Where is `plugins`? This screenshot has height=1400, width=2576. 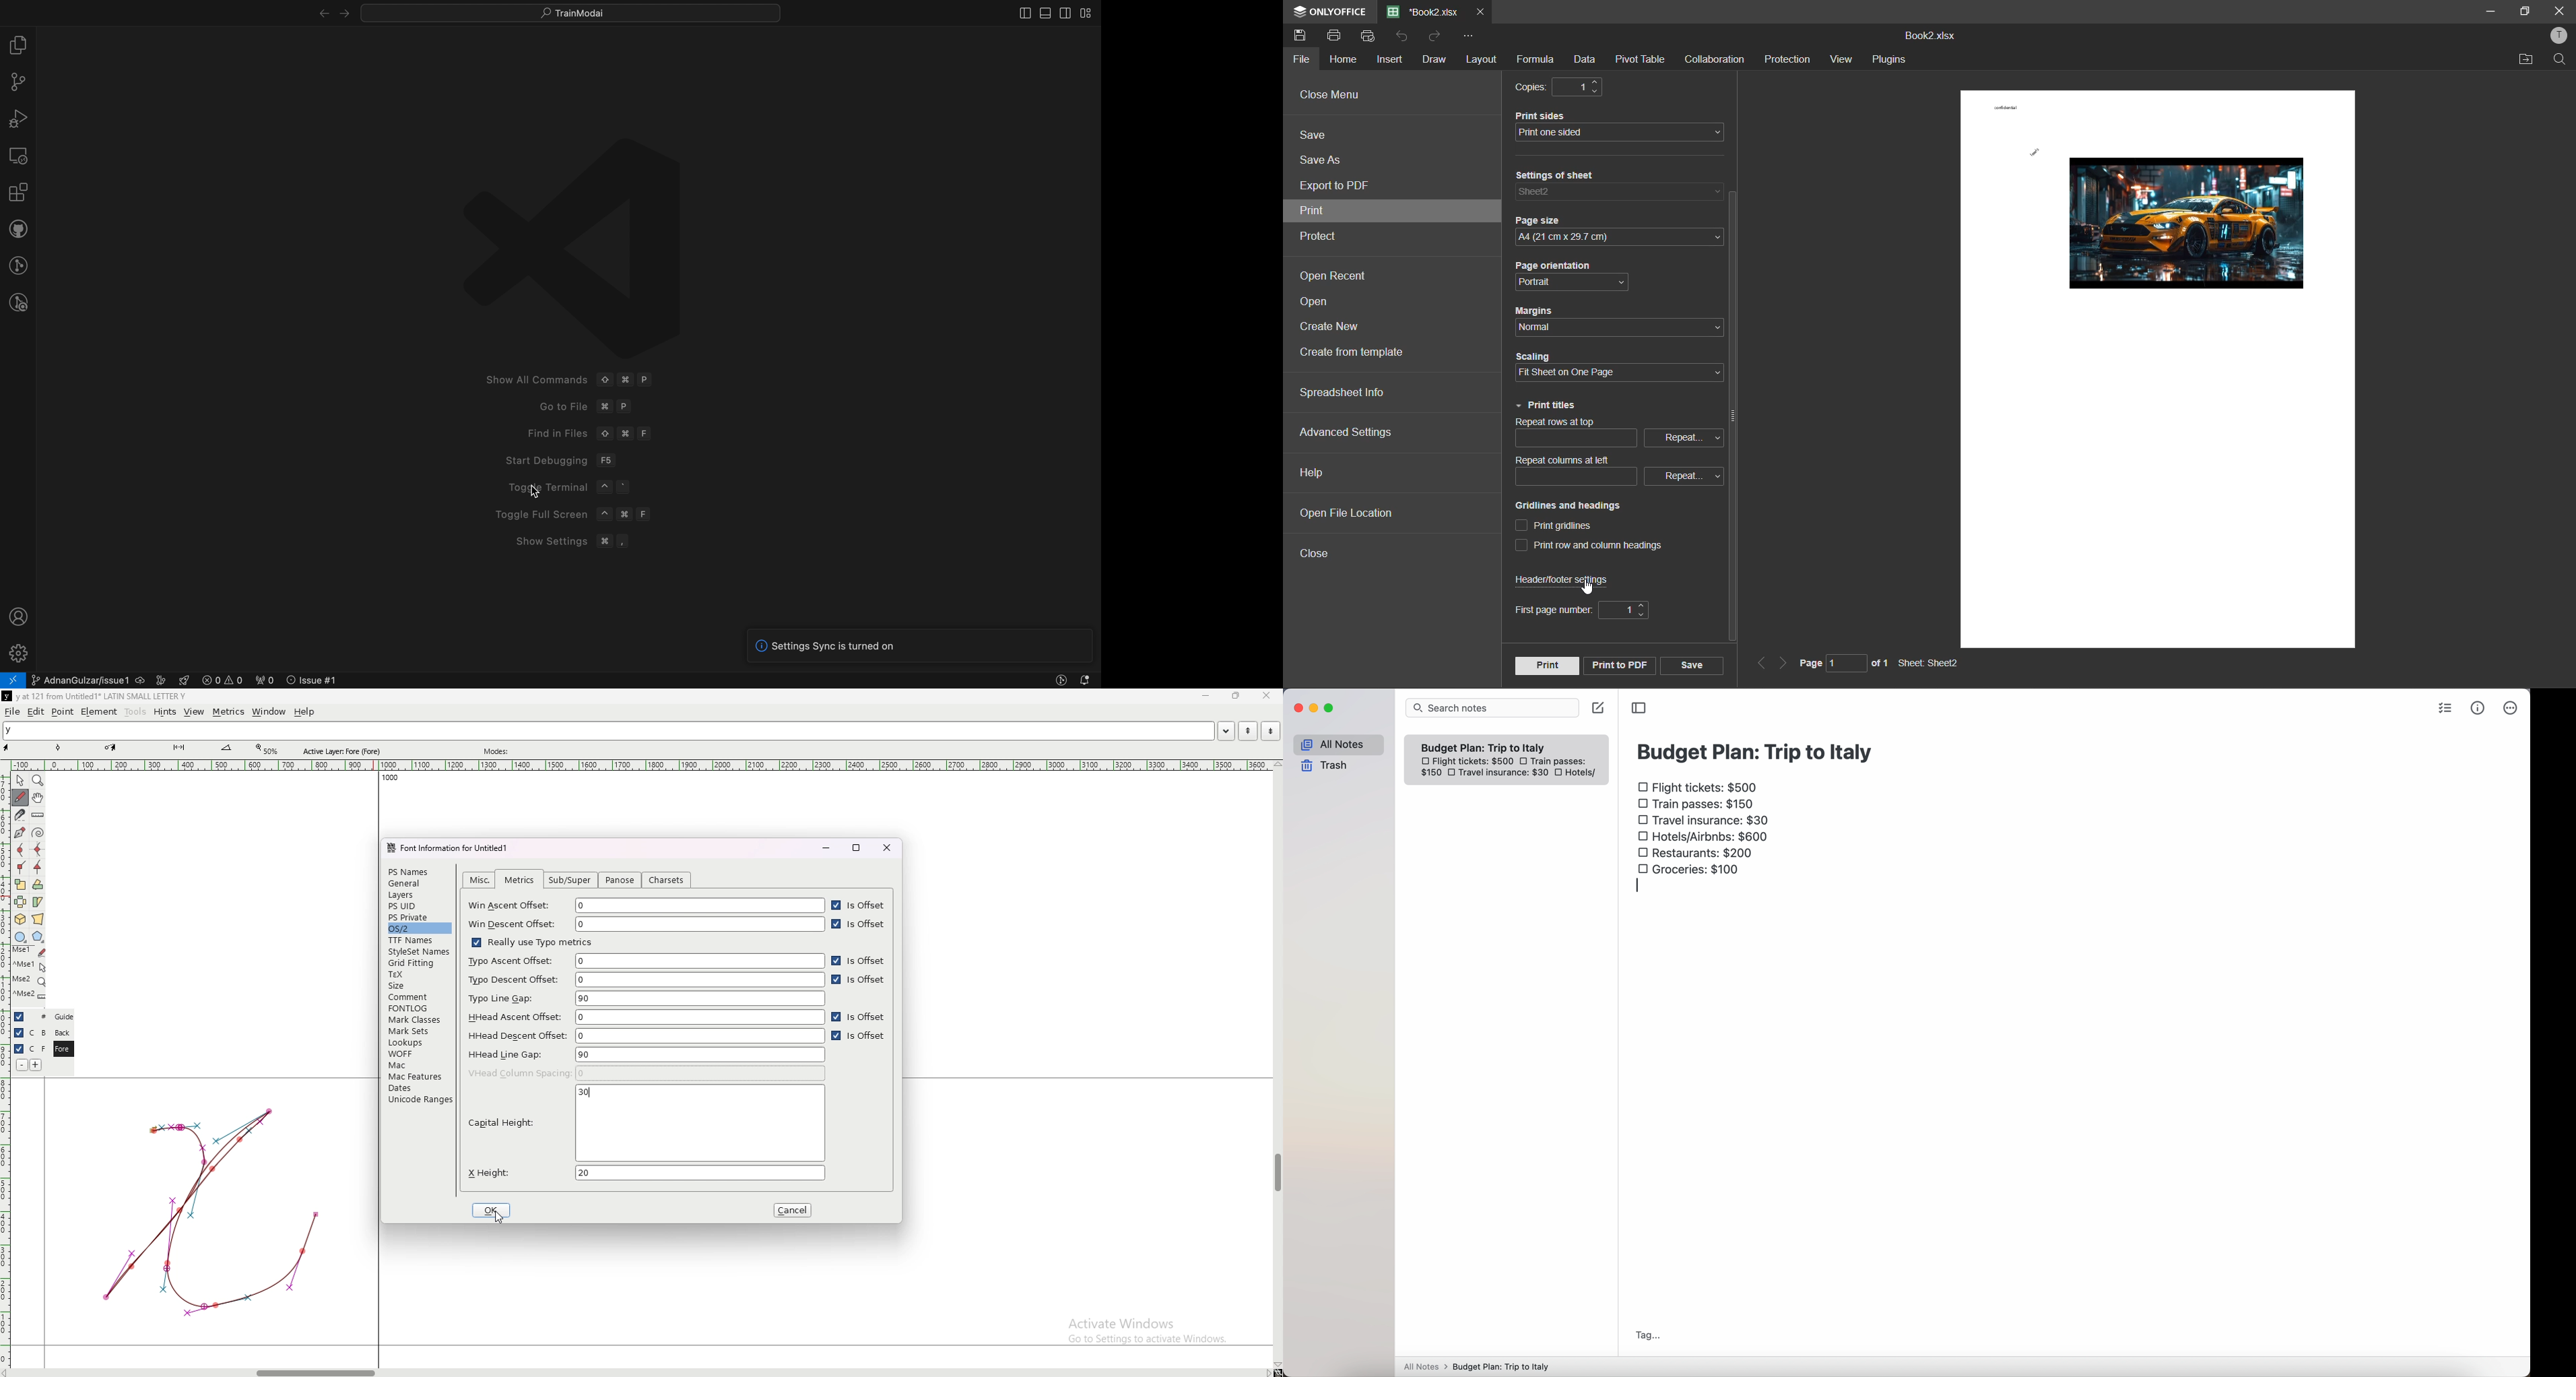 plugins is located at coordinates (1892, 60).